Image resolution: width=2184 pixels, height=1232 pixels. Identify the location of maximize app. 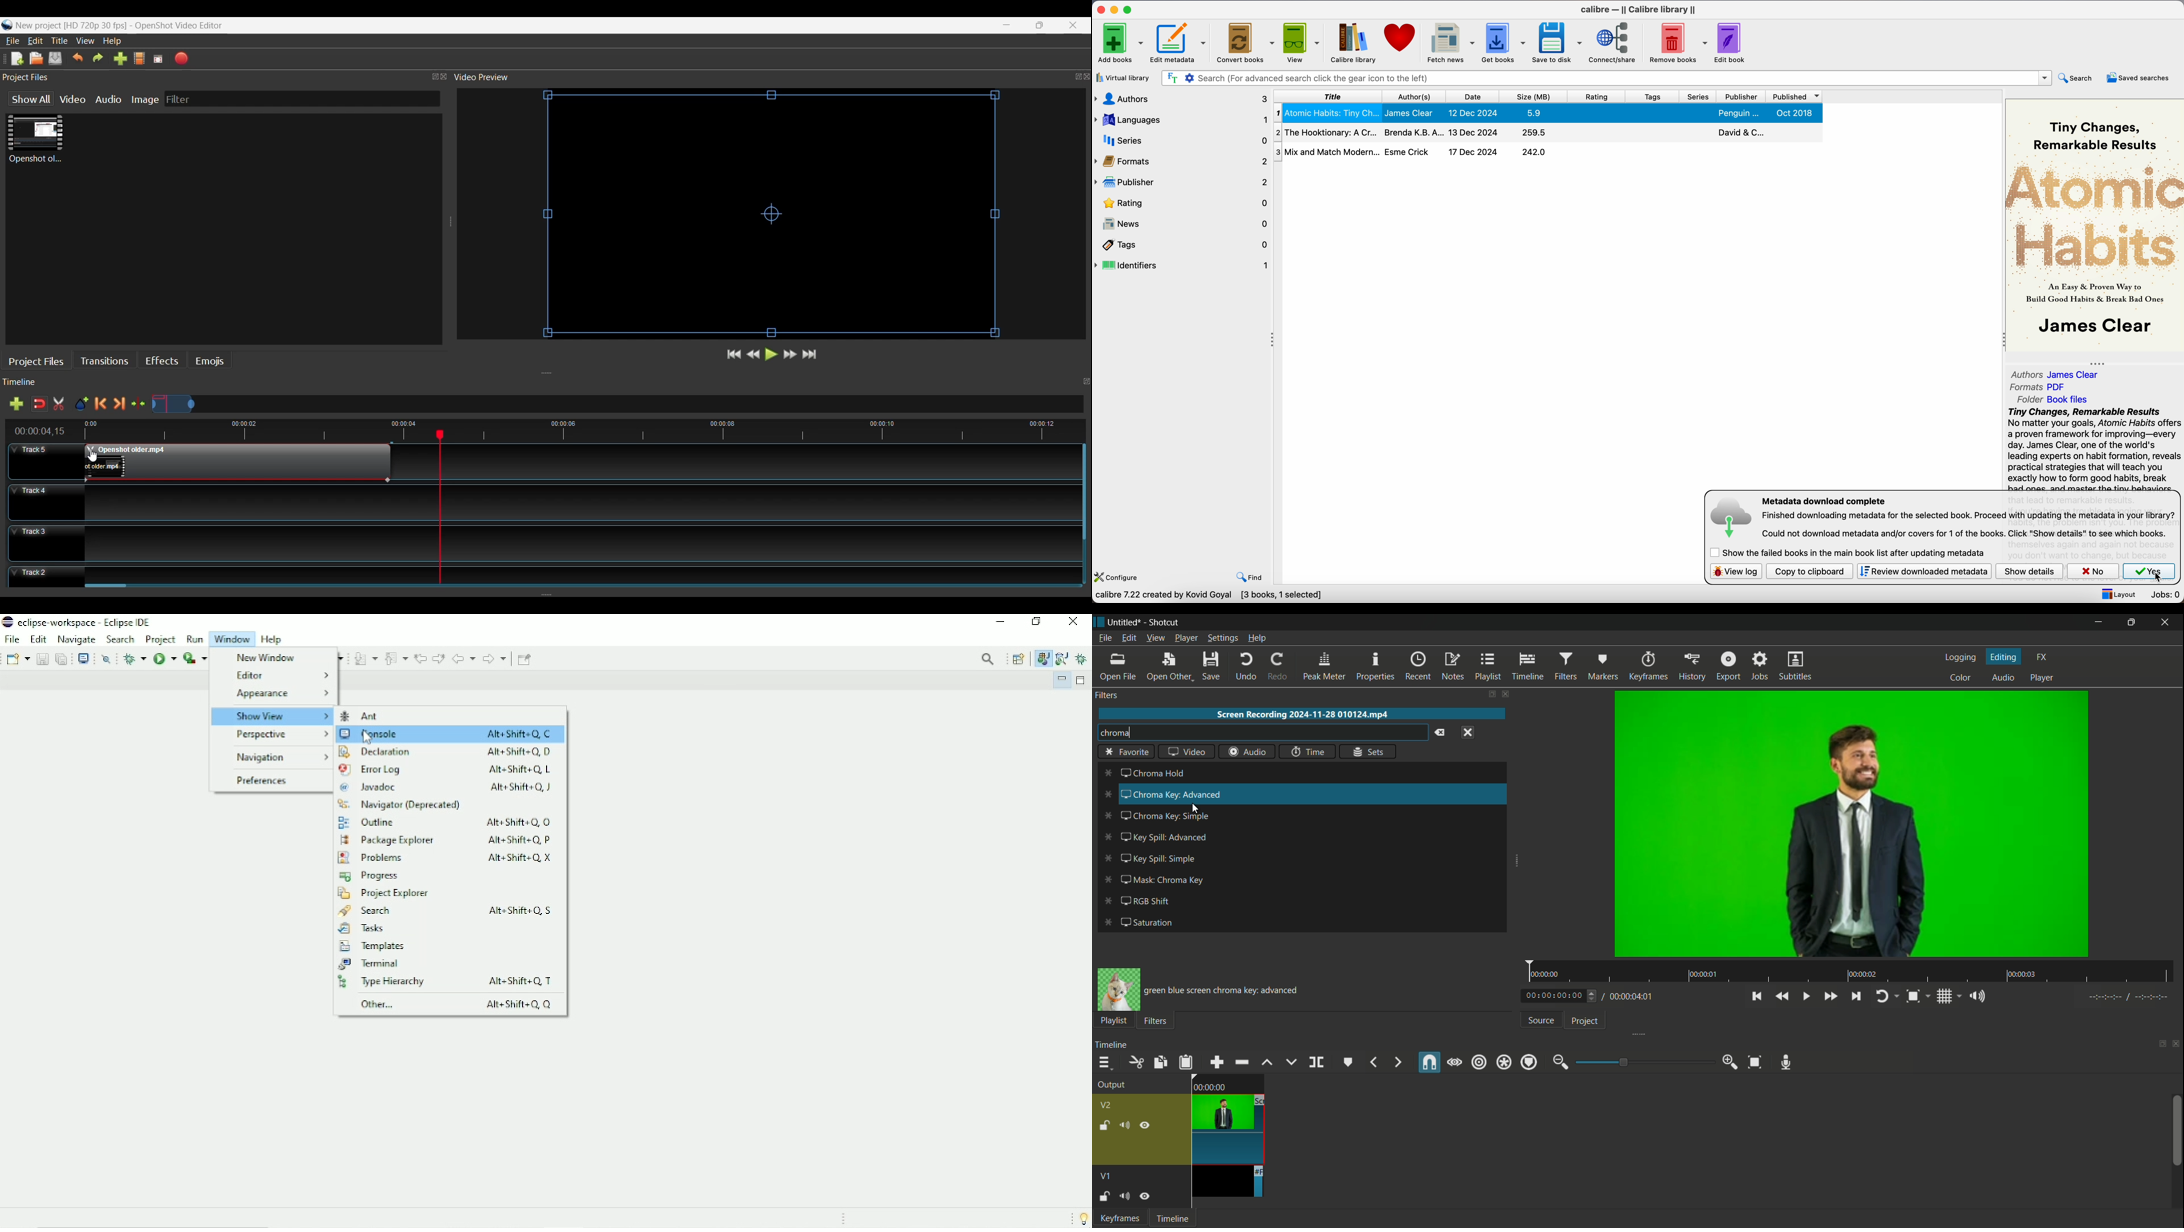
(1129, 9).